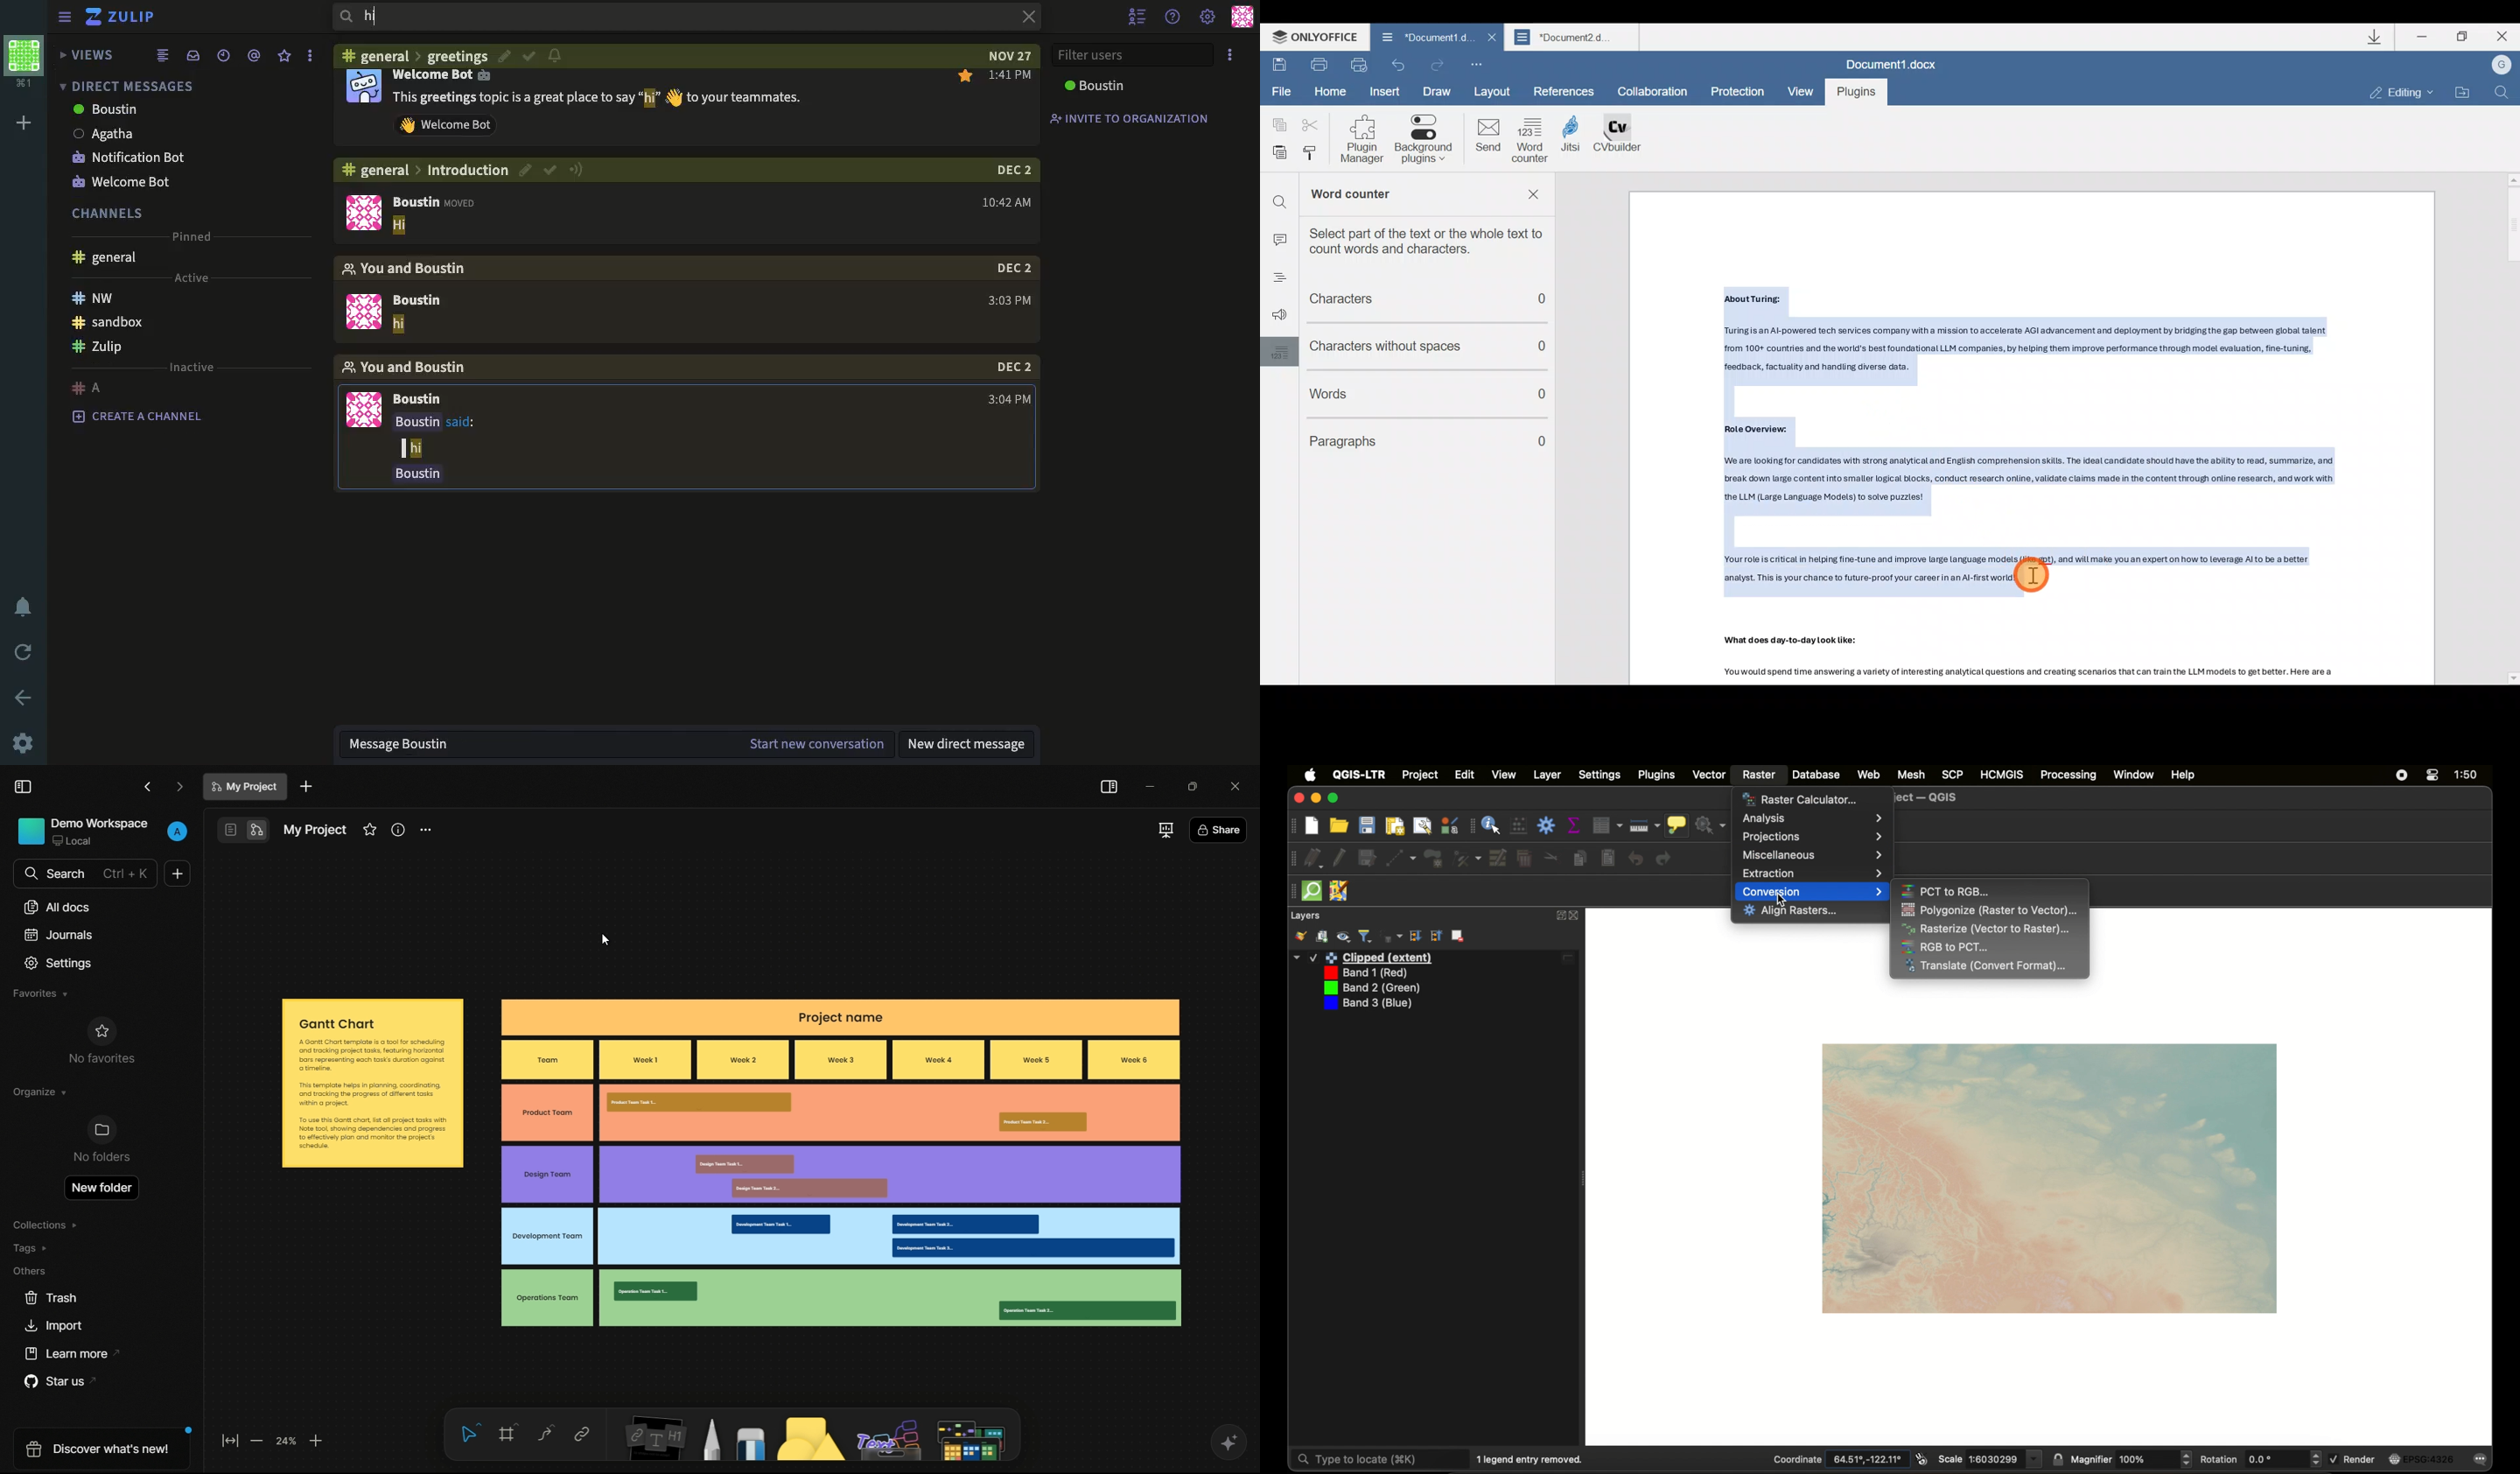 The height and width of the screenshot is (1484, 2520). I want to click on direct messages, so click(134, 87).